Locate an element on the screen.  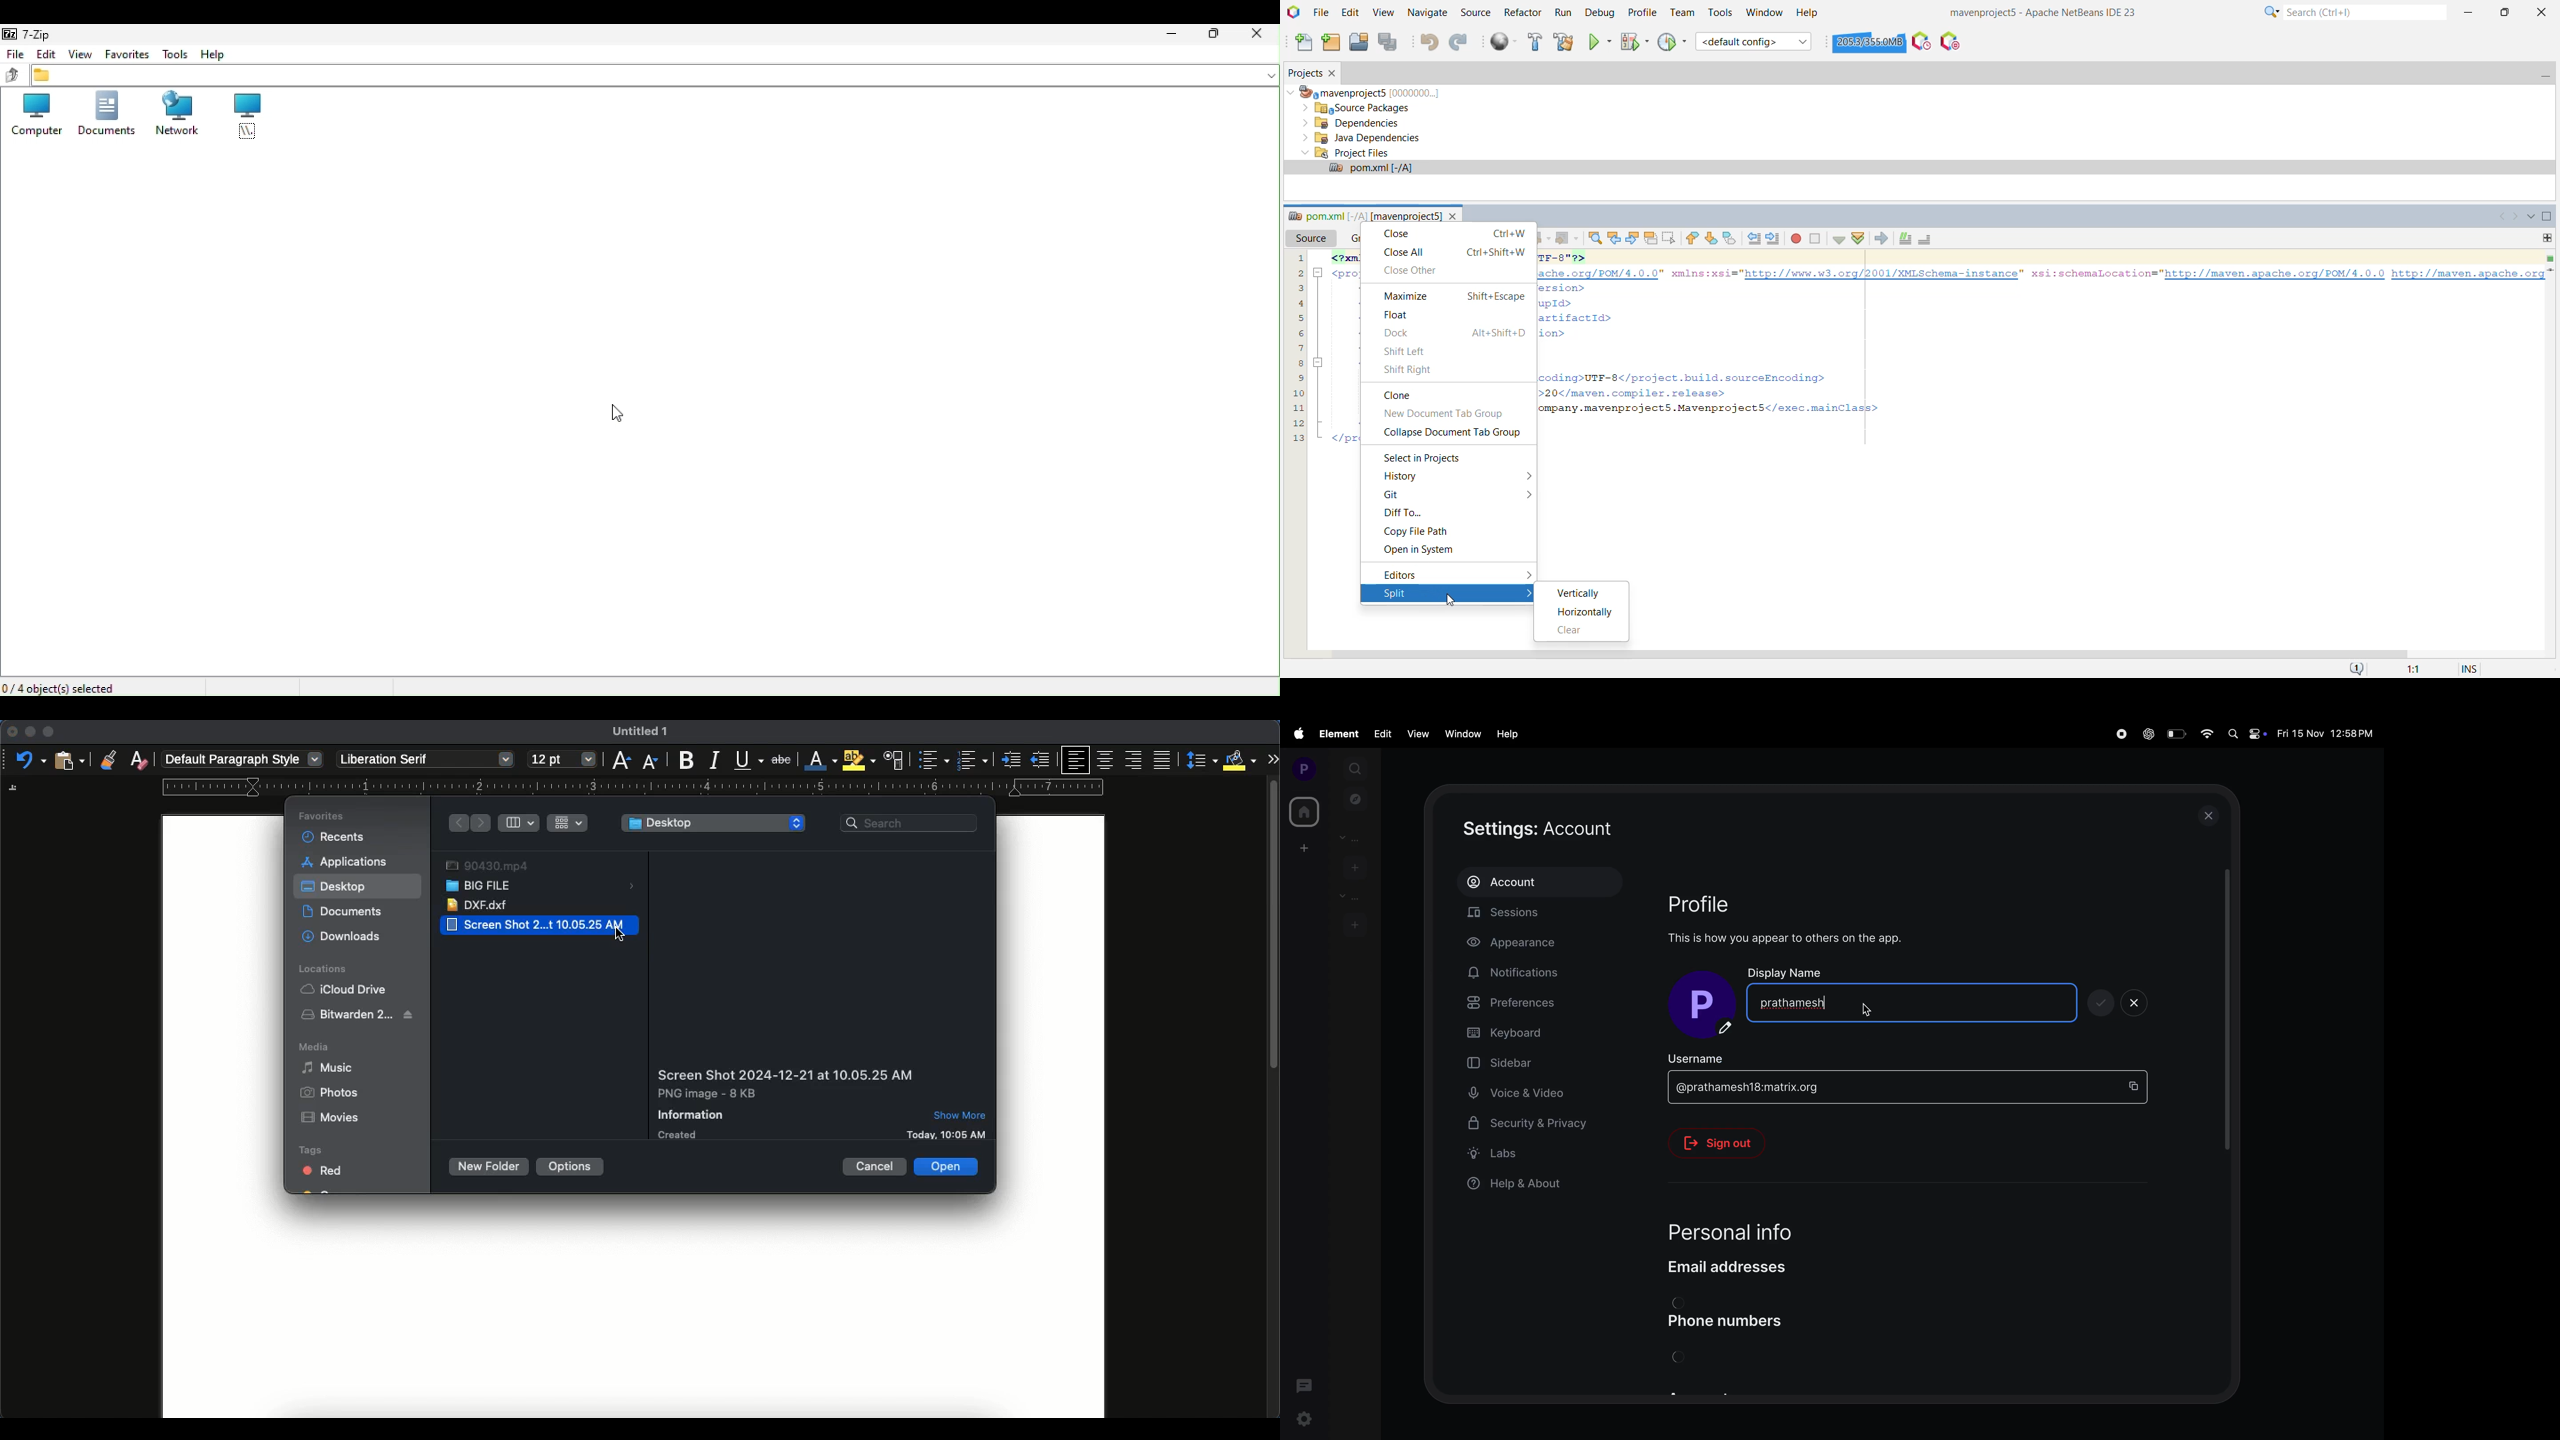
rooms is located at coordinates (1348, 897).